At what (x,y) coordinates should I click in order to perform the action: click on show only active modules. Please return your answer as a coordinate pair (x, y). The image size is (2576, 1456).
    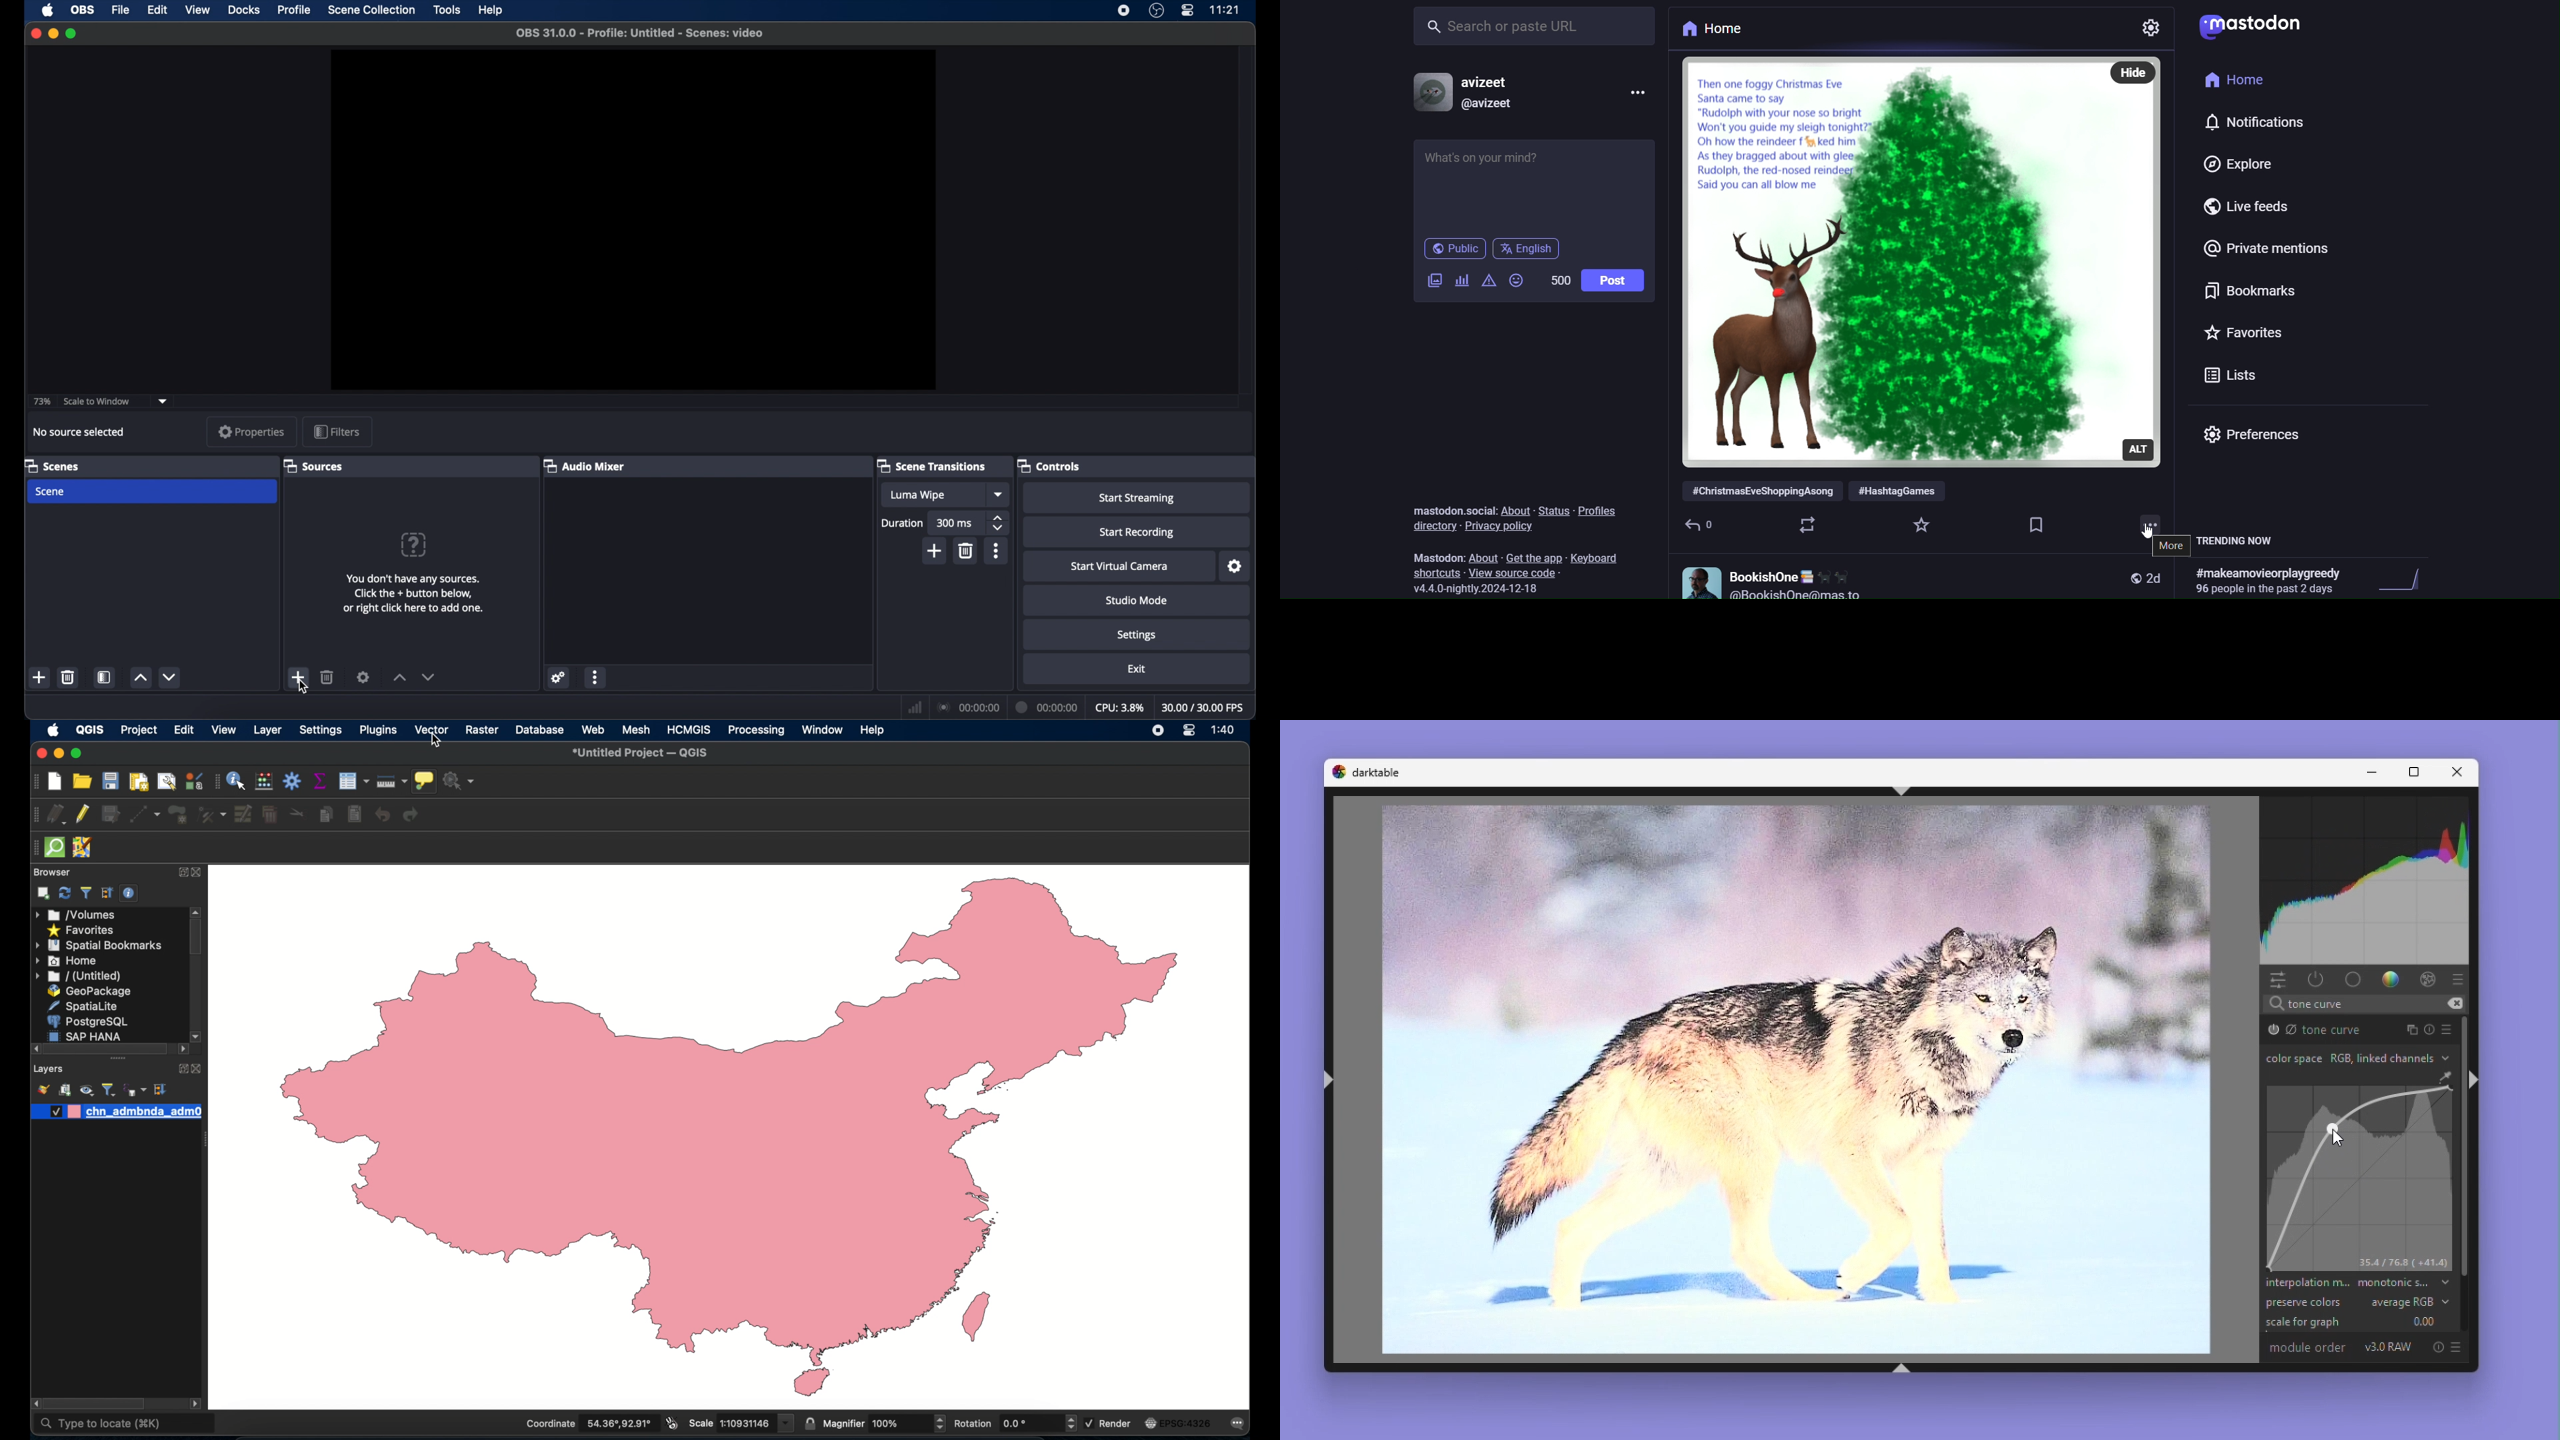
    Looking at the image, I should click on (2315, 980).